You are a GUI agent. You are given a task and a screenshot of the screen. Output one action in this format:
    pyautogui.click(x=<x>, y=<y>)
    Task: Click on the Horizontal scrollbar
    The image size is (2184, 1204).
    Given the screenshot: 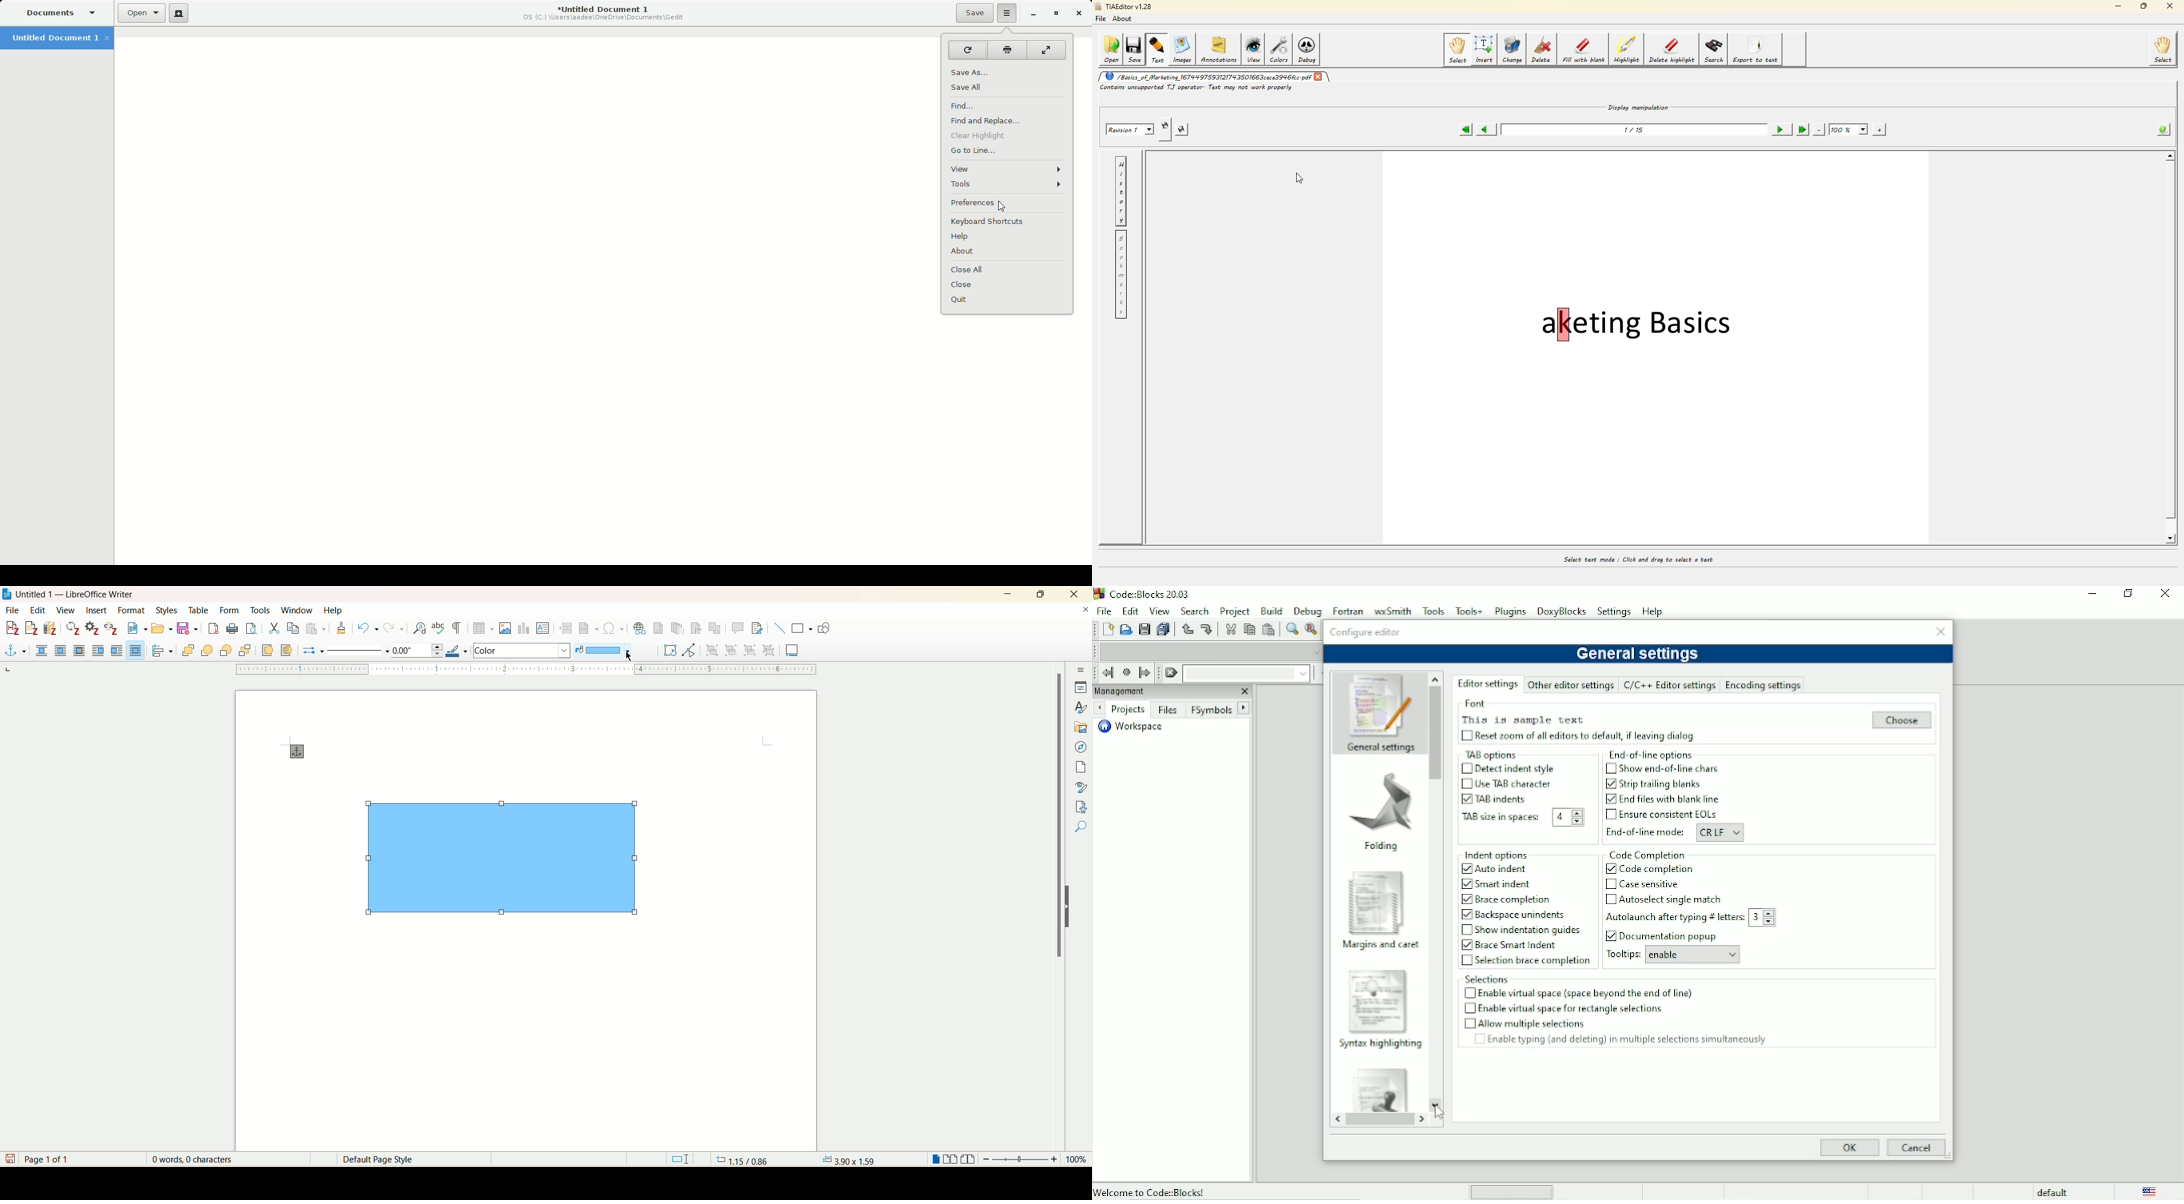 What is the action you would take?
    pyautogui.click(x=1379, y=1121)
    